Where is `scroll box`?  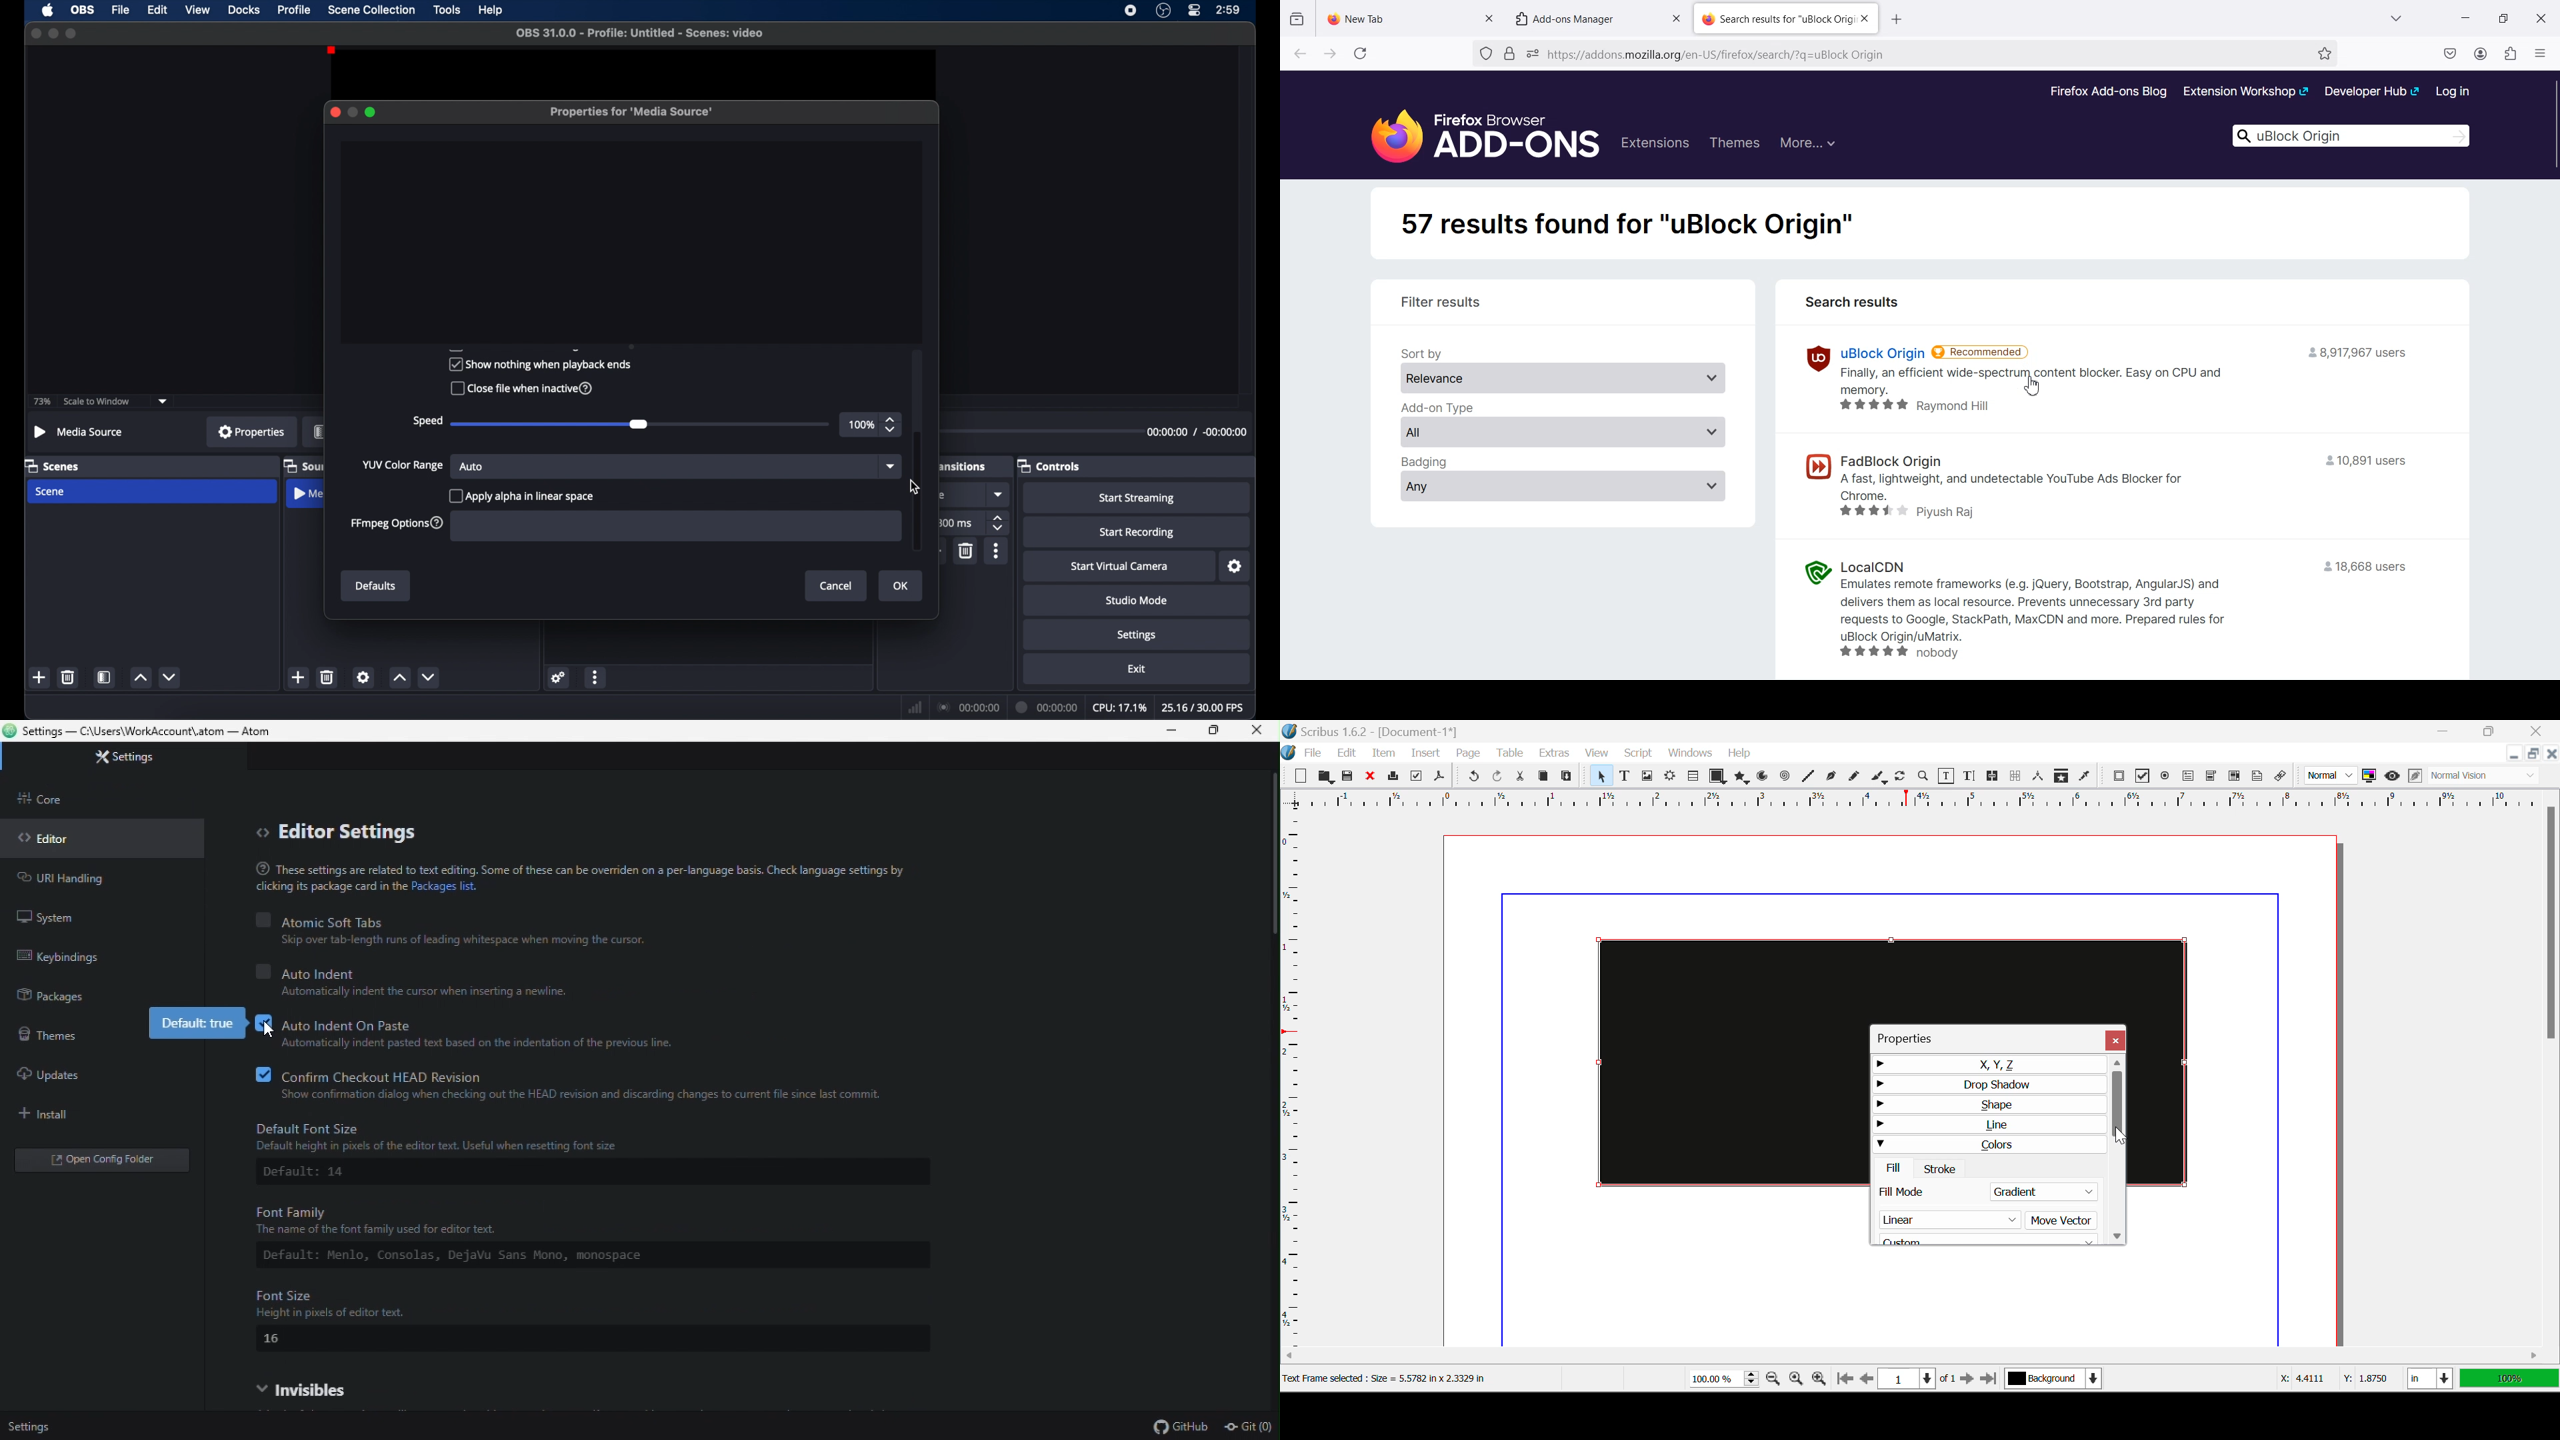 scroll box is located at coordinates (919, 491).